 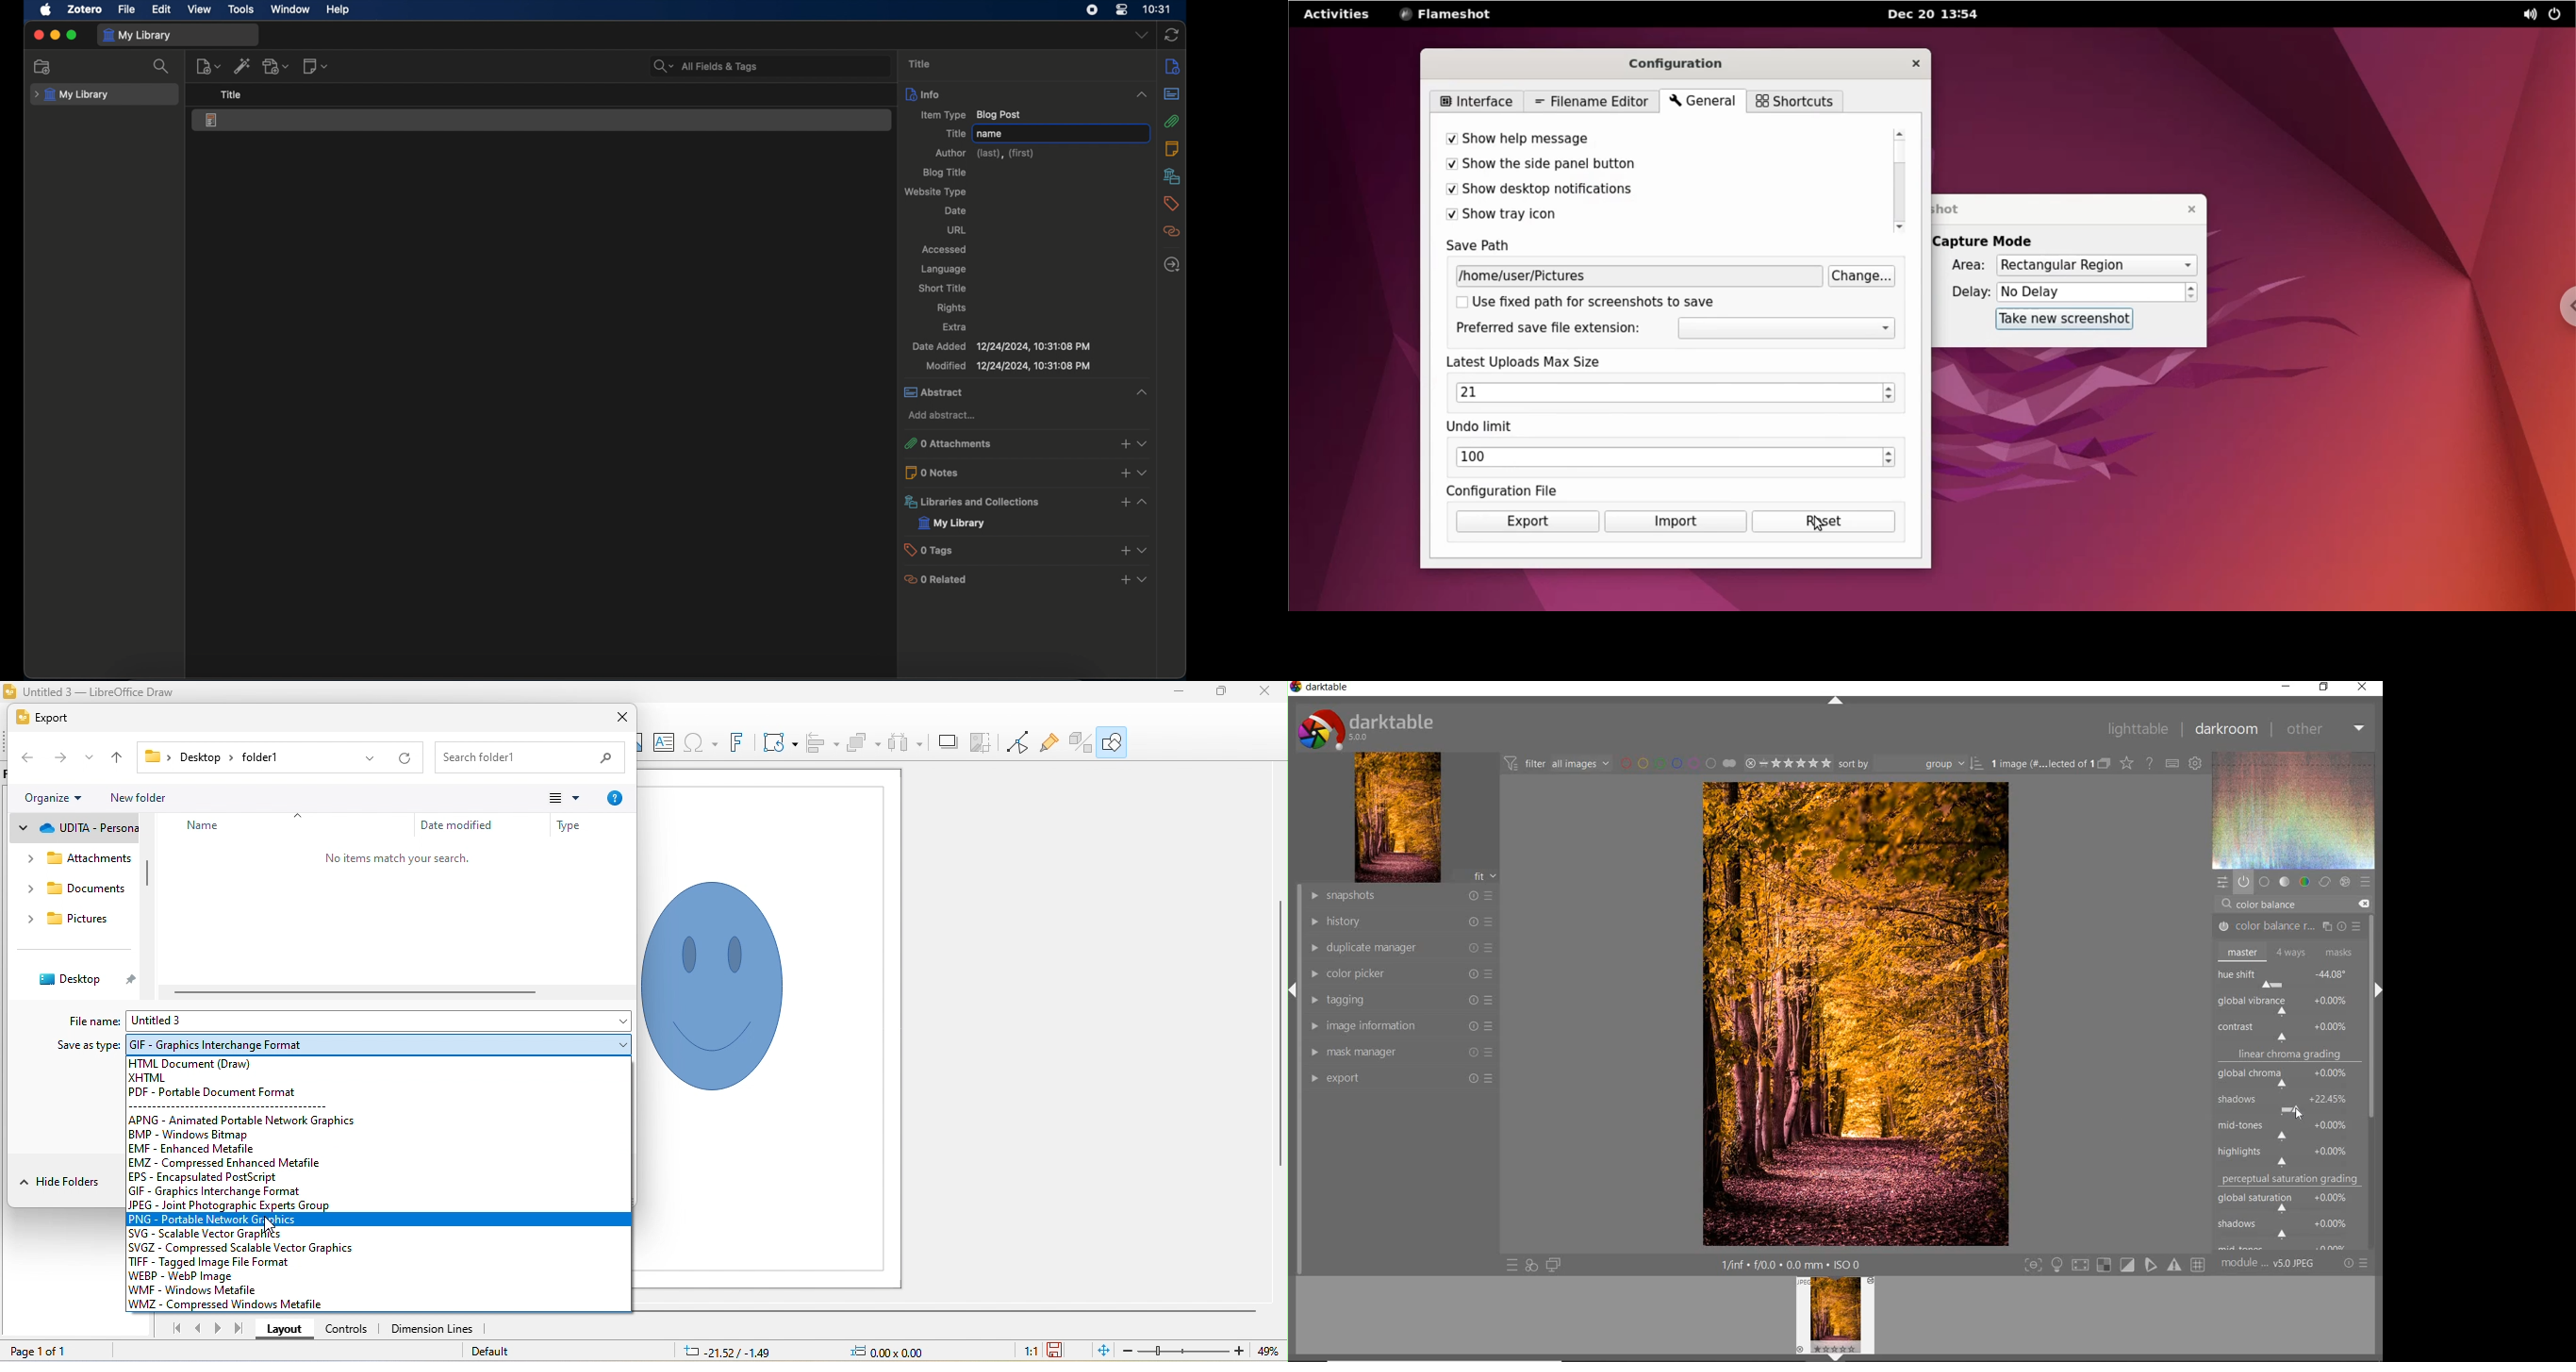 What do you see at coordinates (1172, 176) in the screenshot?
I see `libraries` at bounding box center [1172, 176].